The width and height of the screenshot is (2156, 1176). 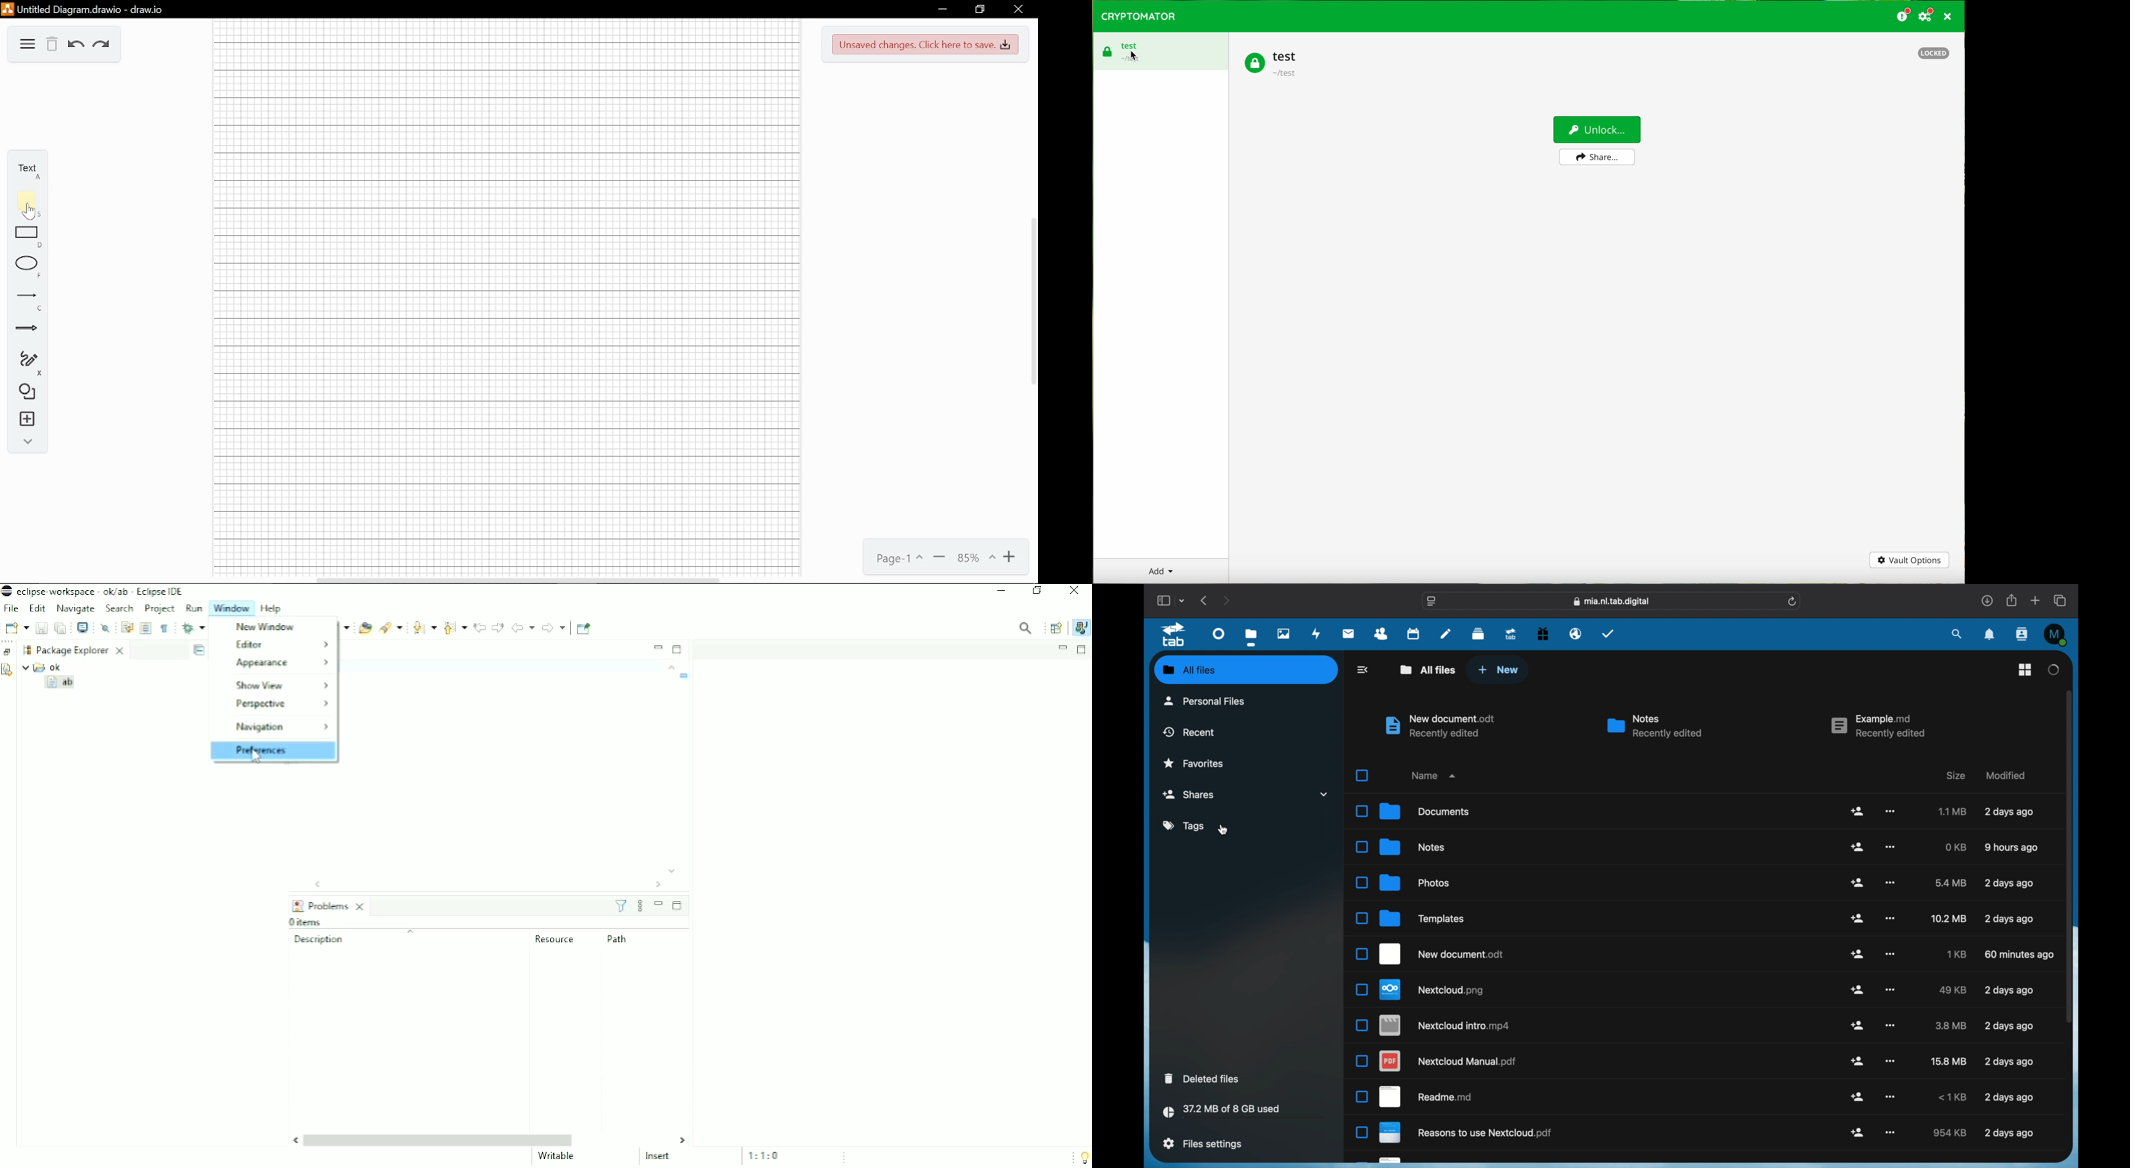 I want to click on Page 1, so click(x=897, y=560).